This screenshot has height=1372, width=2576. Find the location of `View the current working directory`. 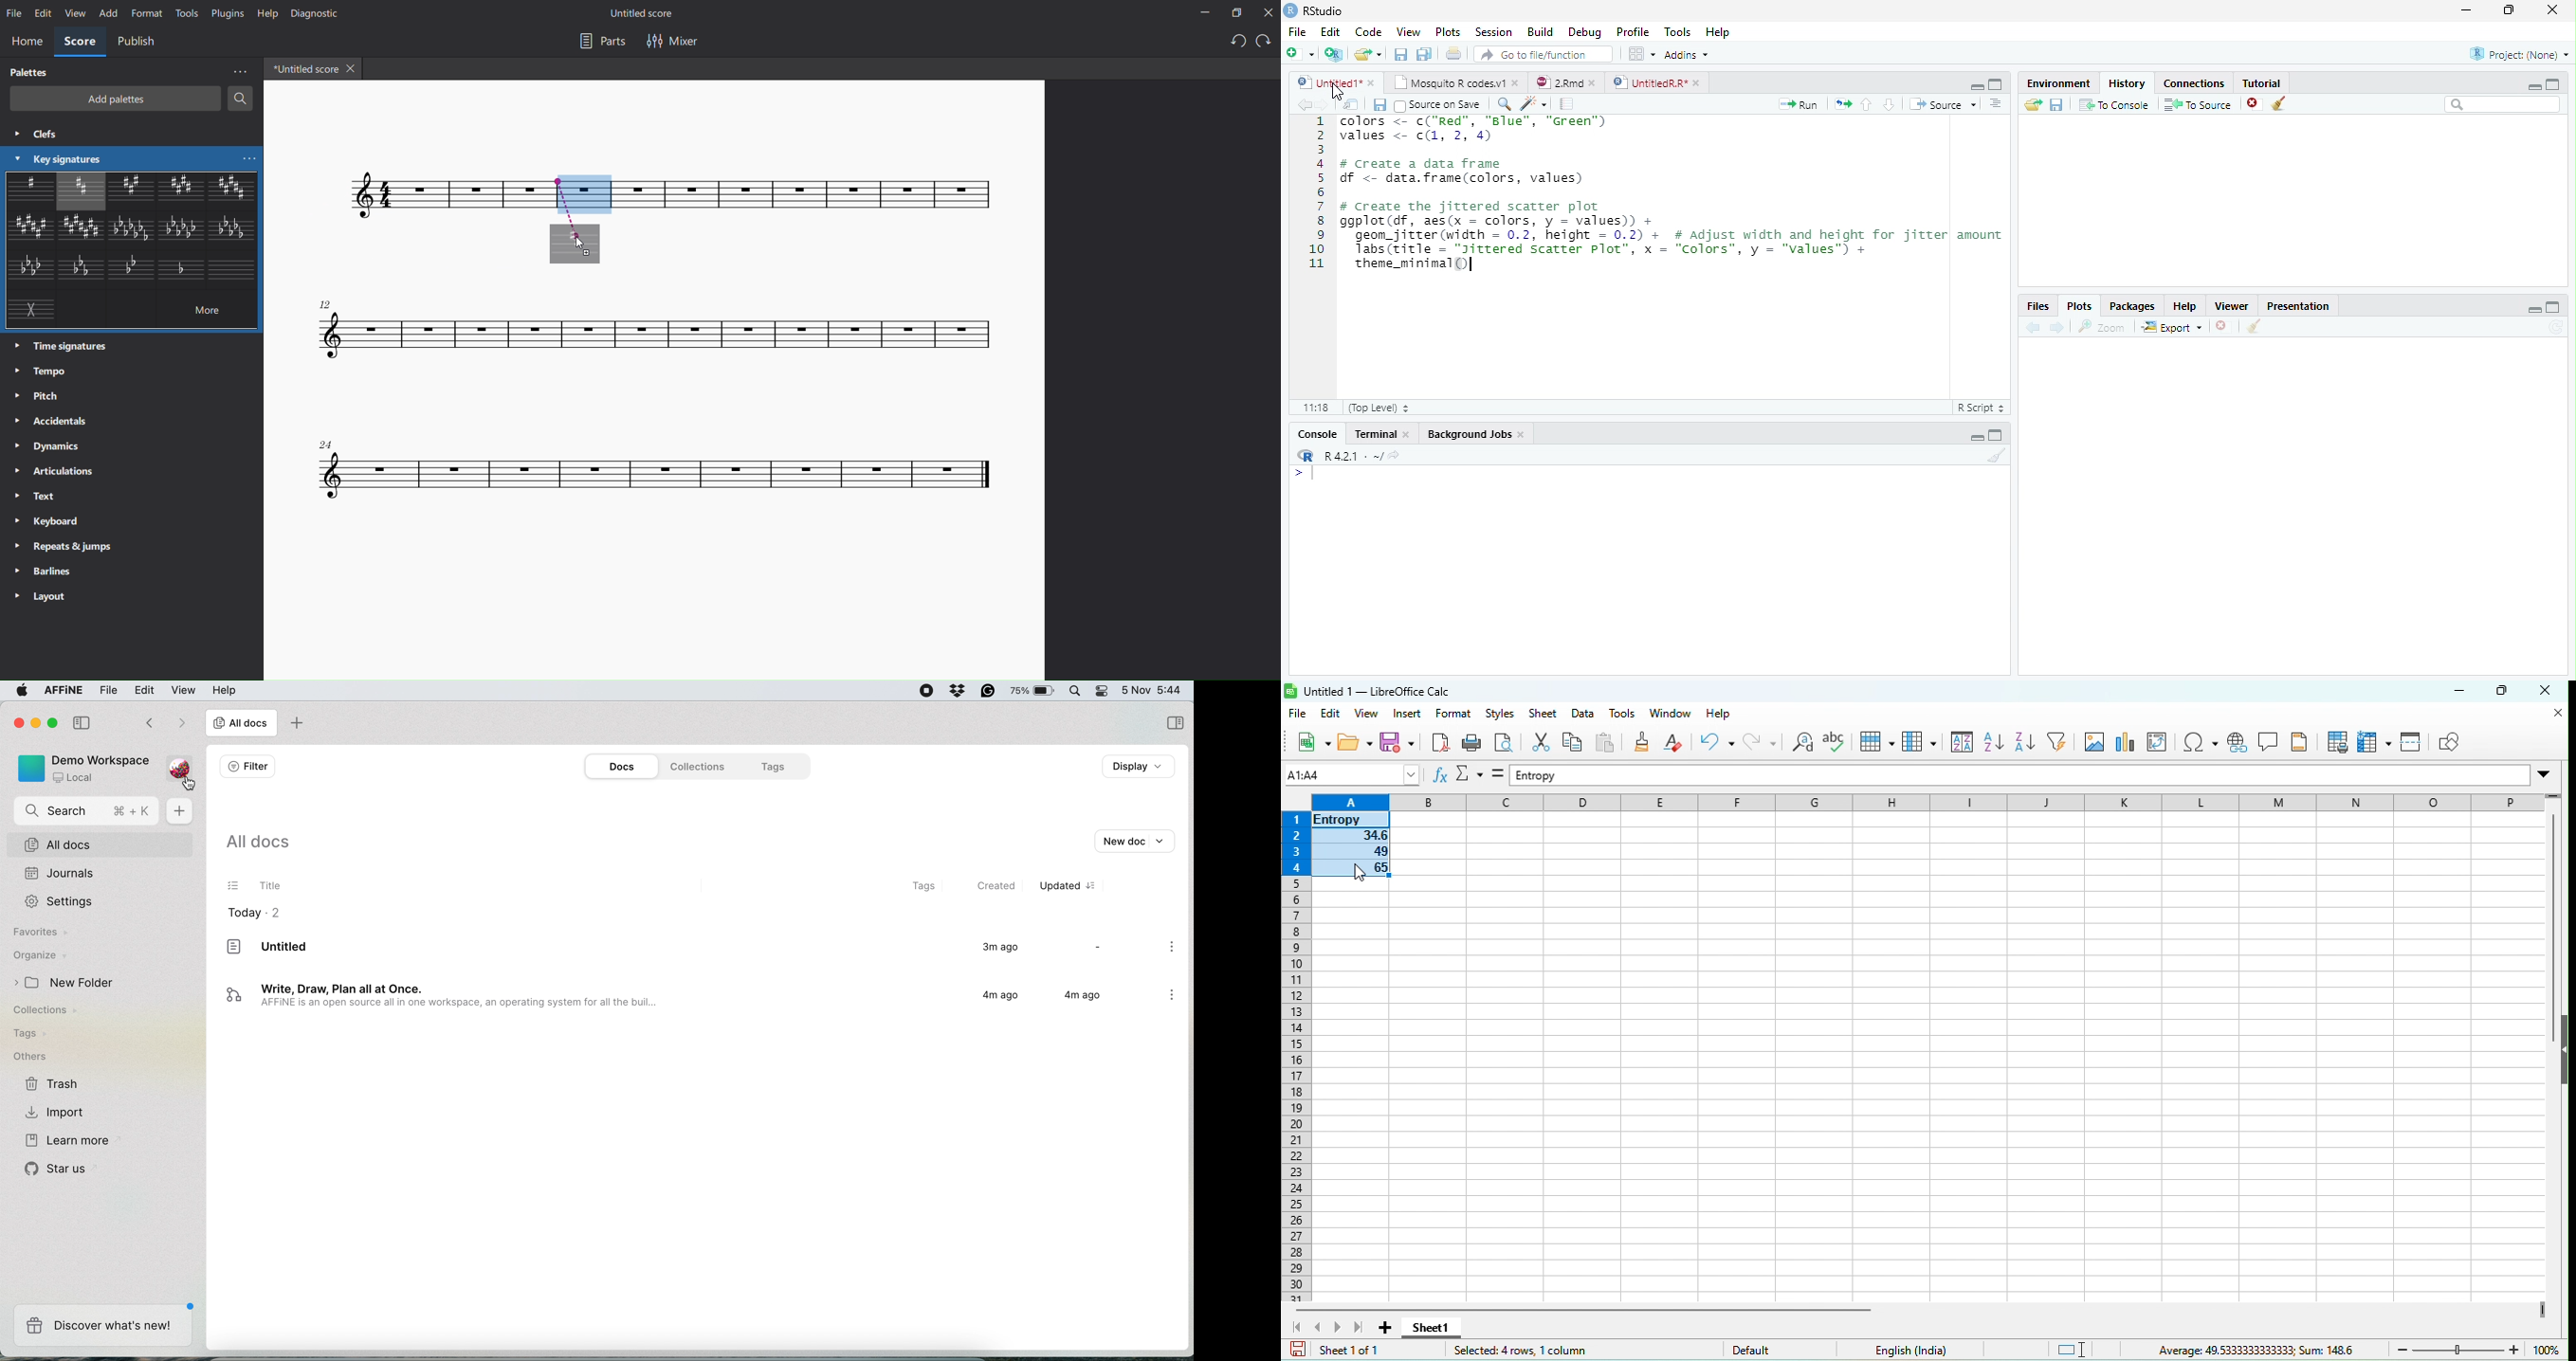

View the current working directory is located at coordinates (1396, 455).